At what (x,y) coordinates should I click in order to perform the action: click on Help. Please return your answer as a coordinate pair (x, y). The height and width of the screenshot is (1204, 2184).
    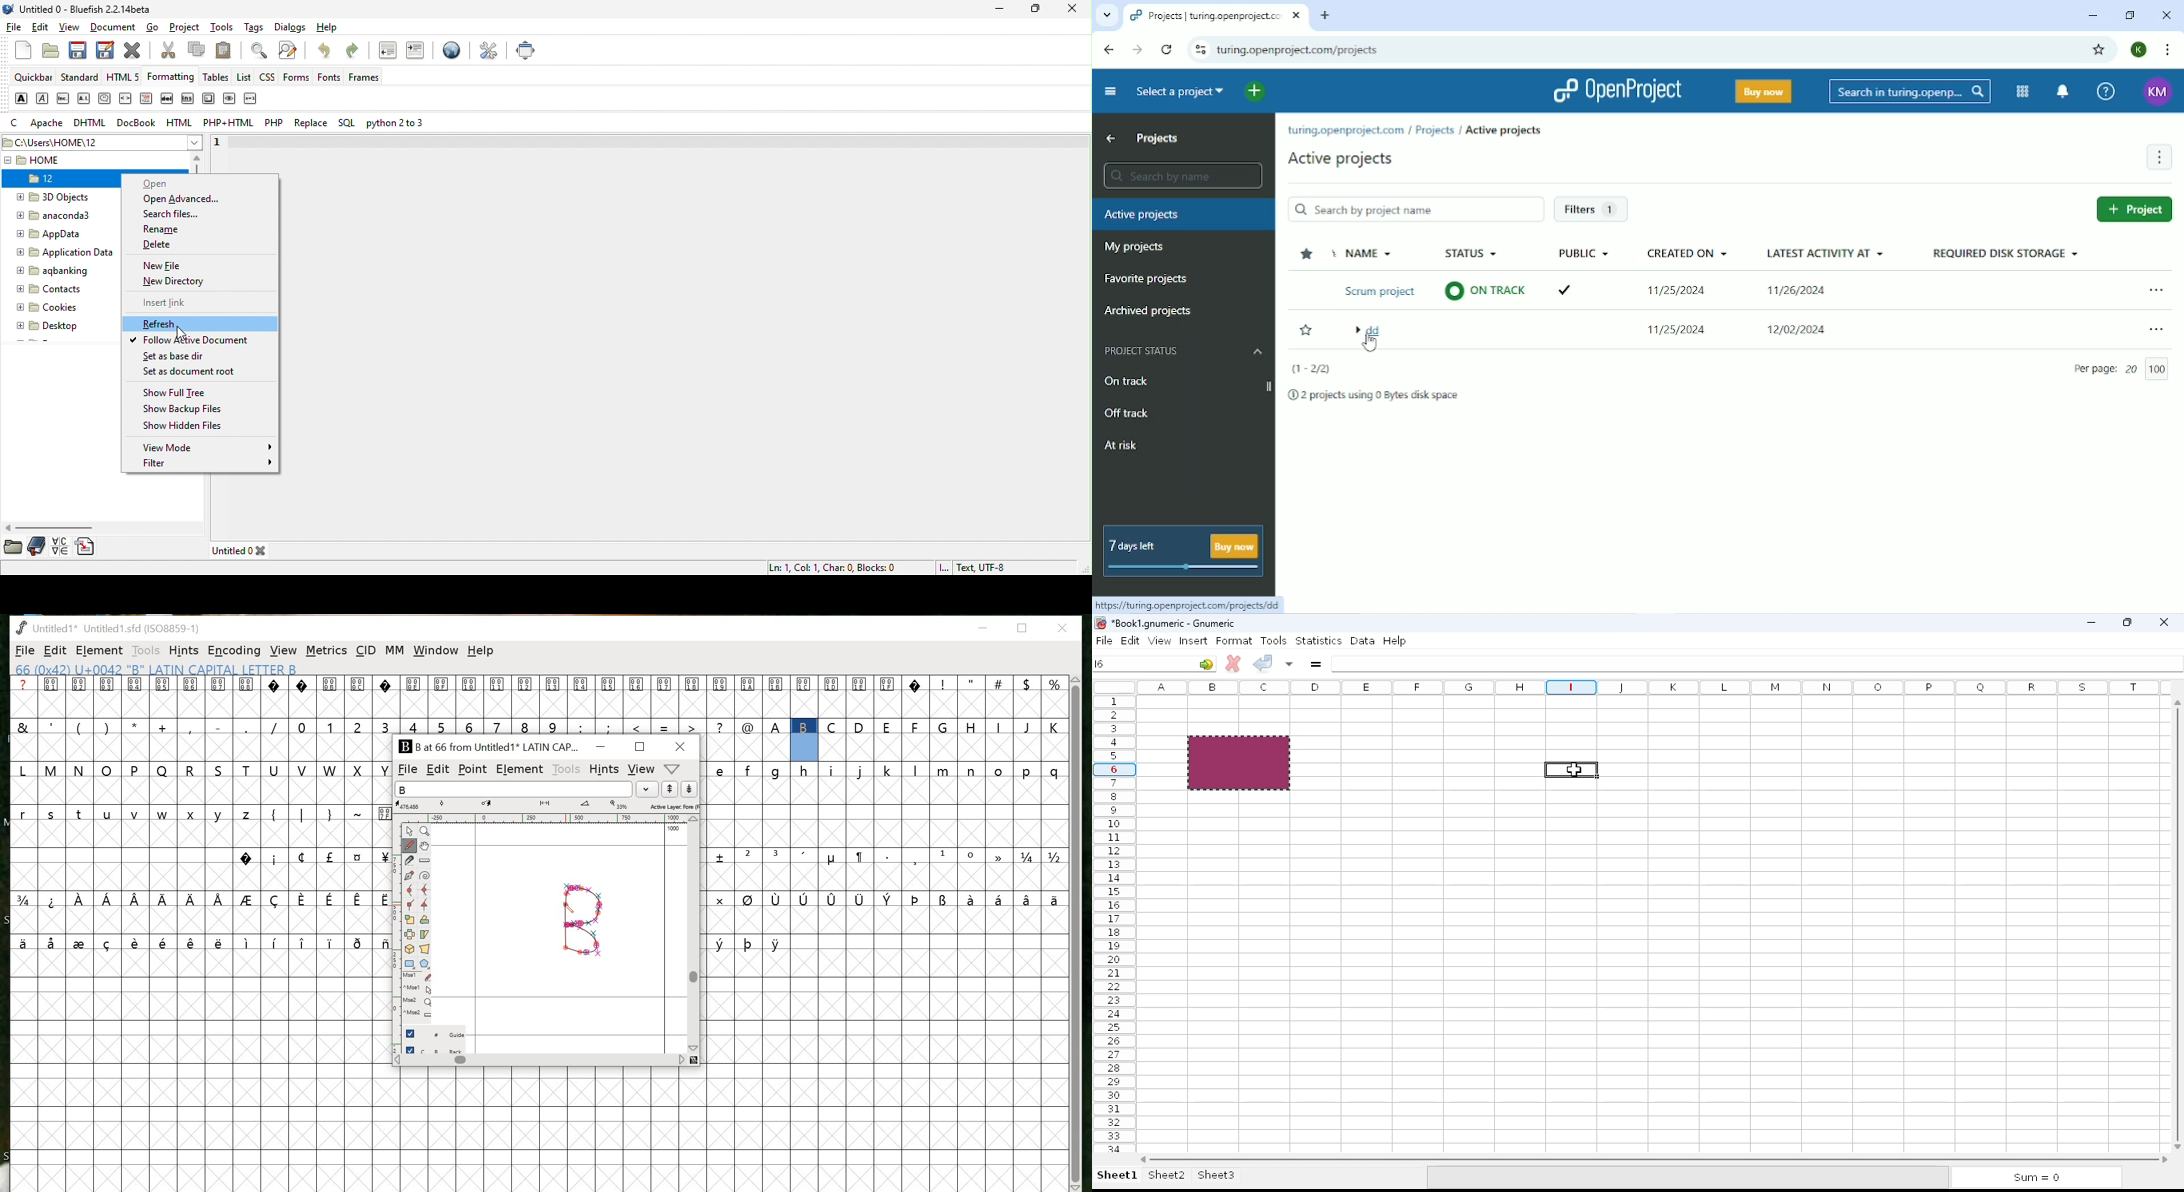
    Looking at the image, I should click on (2107, 90).